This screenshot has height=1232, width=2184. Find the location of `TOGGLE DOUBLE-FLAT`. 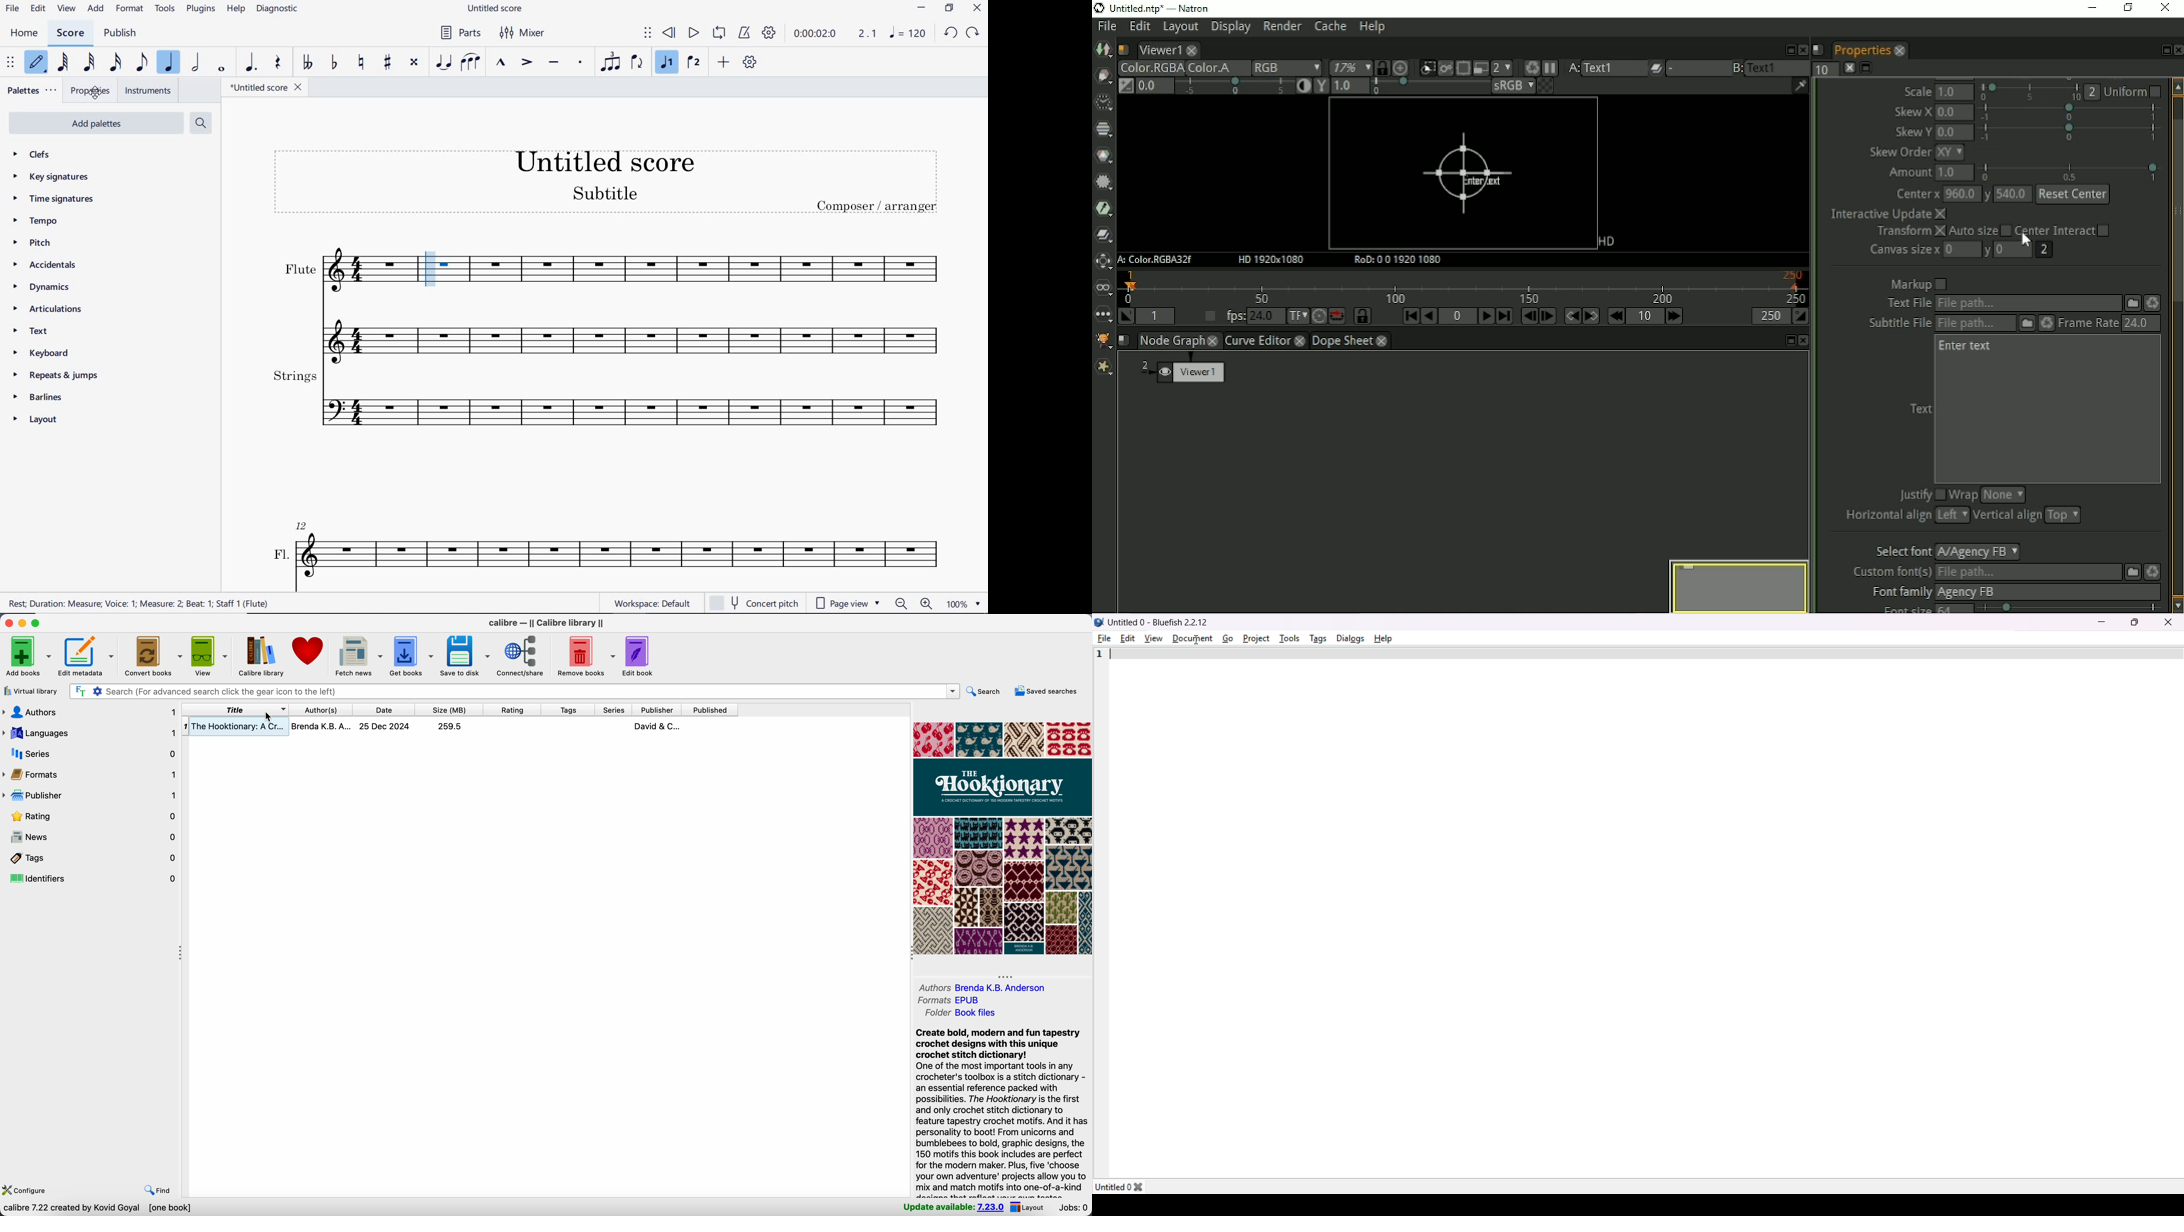

TOGGLE DOUBLE-FLAT is located at coordinates (308, 63).